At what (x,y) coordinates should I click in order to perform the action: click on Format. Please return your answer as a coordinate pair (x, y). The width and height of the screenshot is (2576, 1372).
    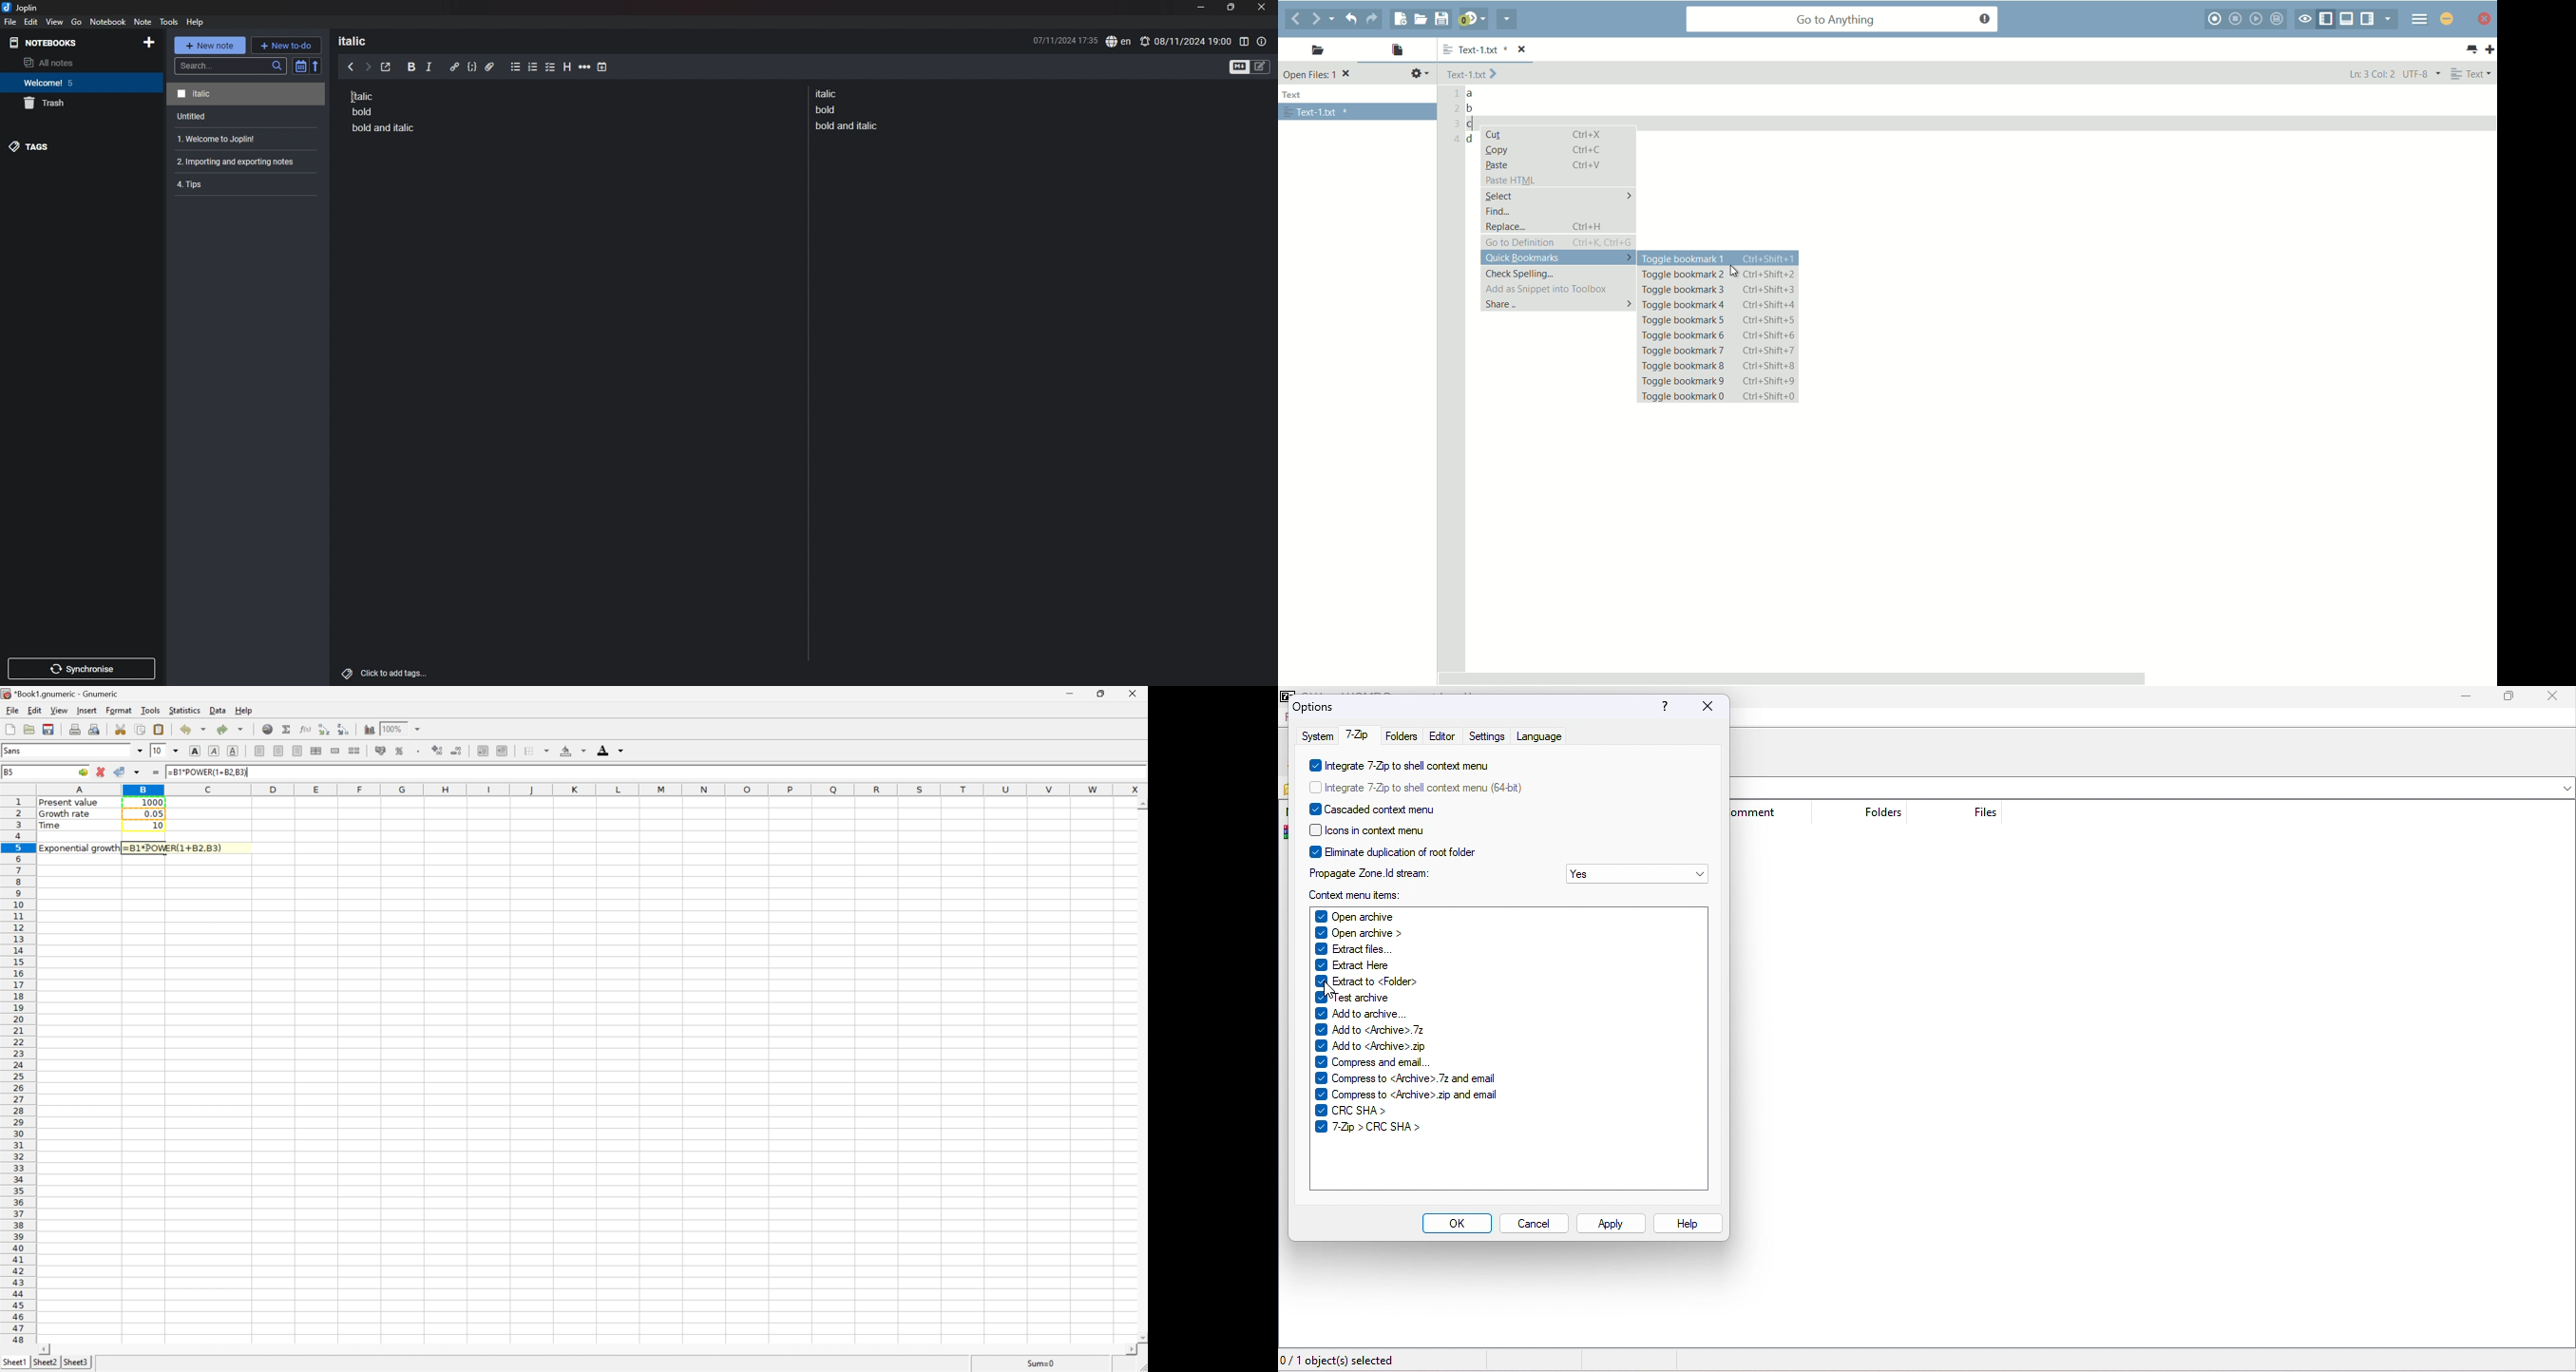
    Looking at the image, I should click on (118, 710).